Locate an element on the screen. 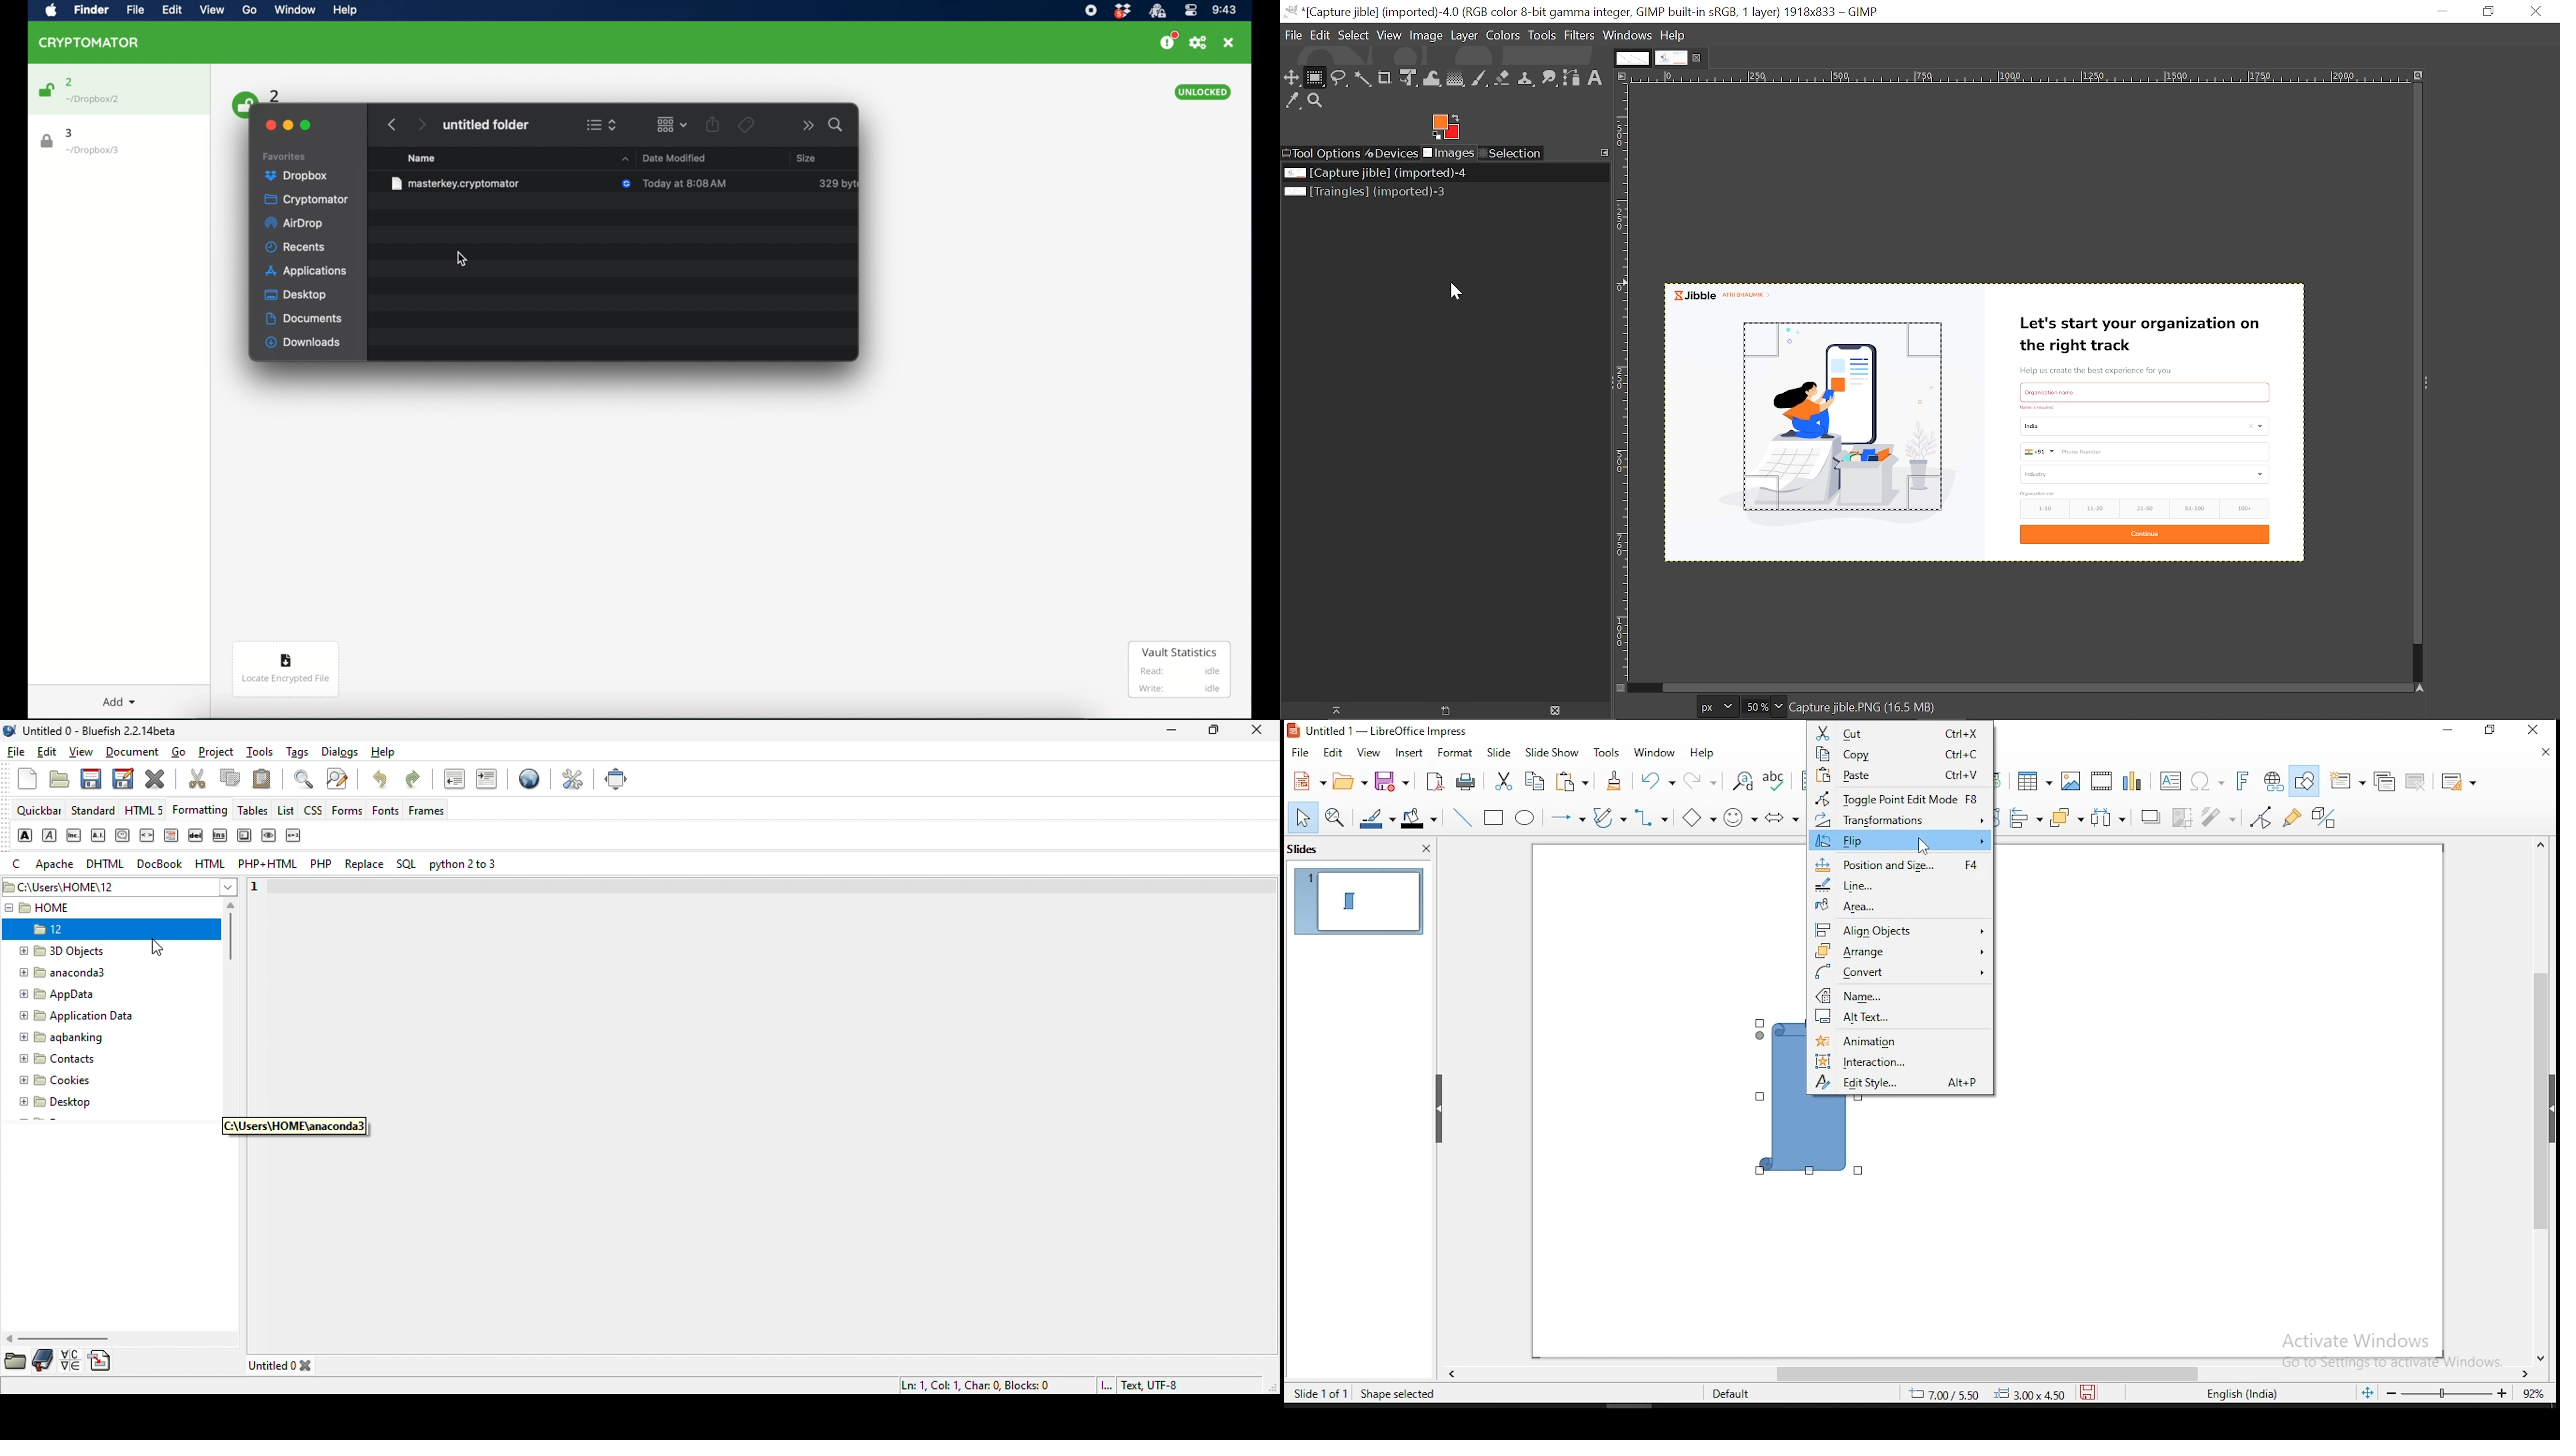 This screenshot has height=1456, width=2576. Crop tool is located at coordinates (1384, 77).